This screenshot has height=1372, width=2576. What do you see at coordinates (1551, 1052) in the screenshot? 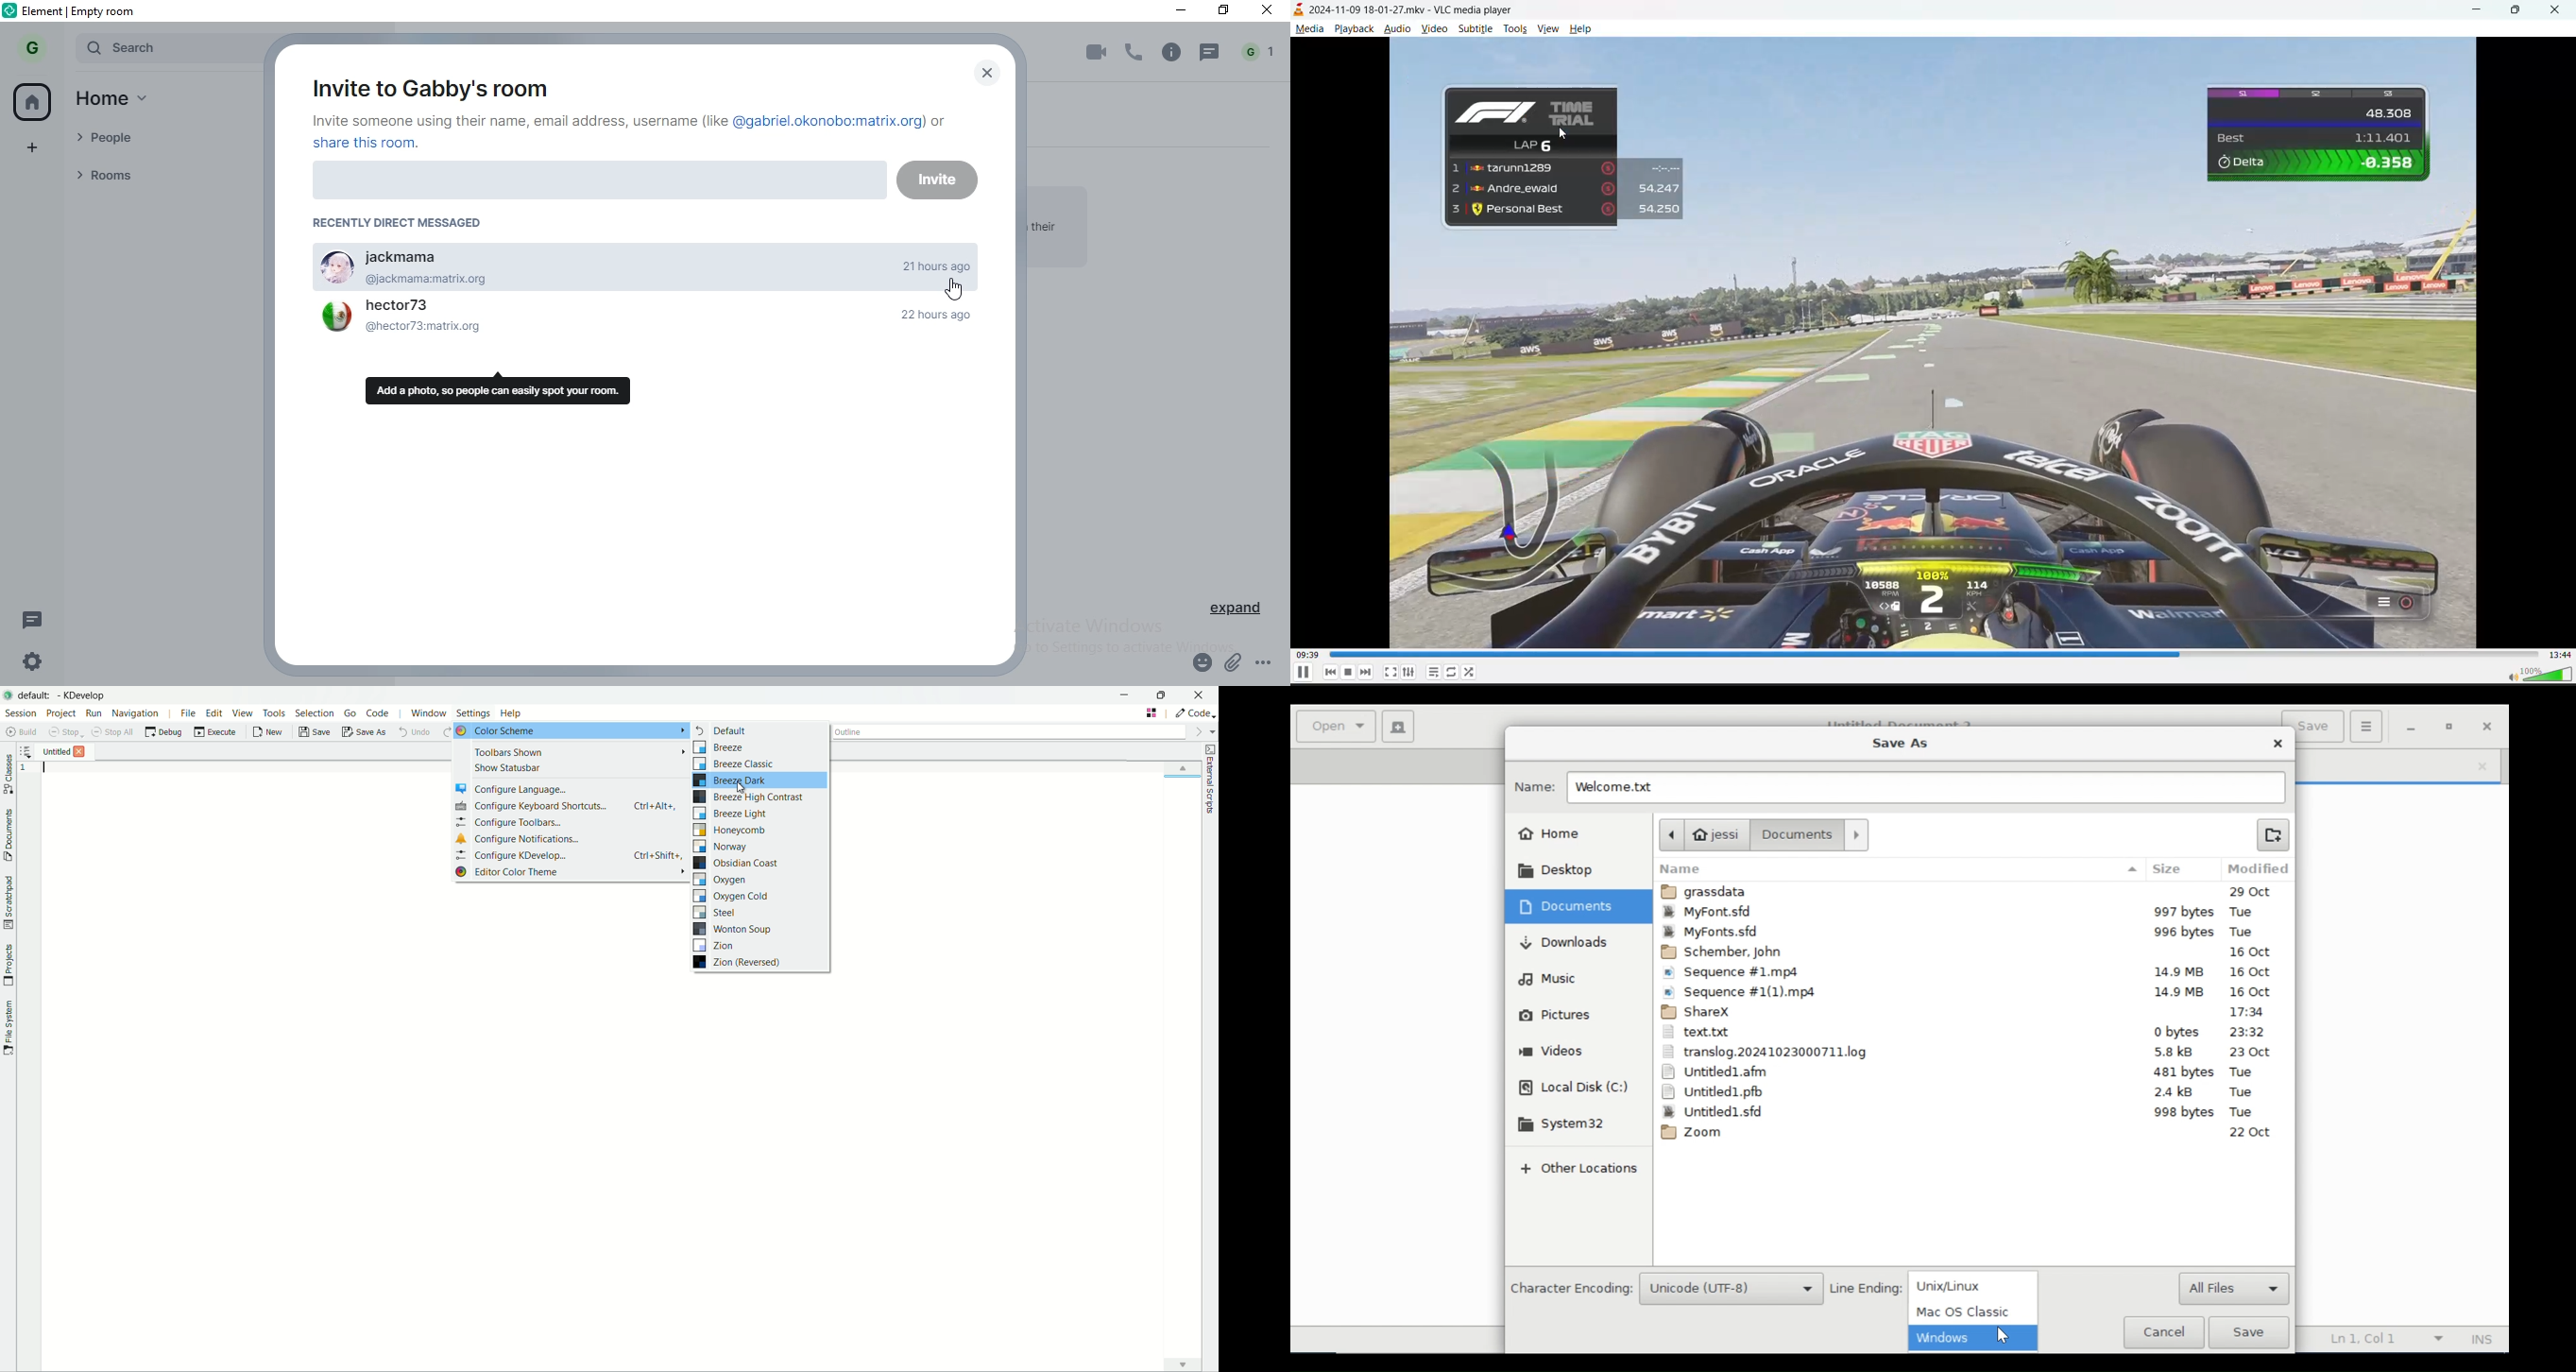
I see `Videos` at bounding box center [1551, 1052].